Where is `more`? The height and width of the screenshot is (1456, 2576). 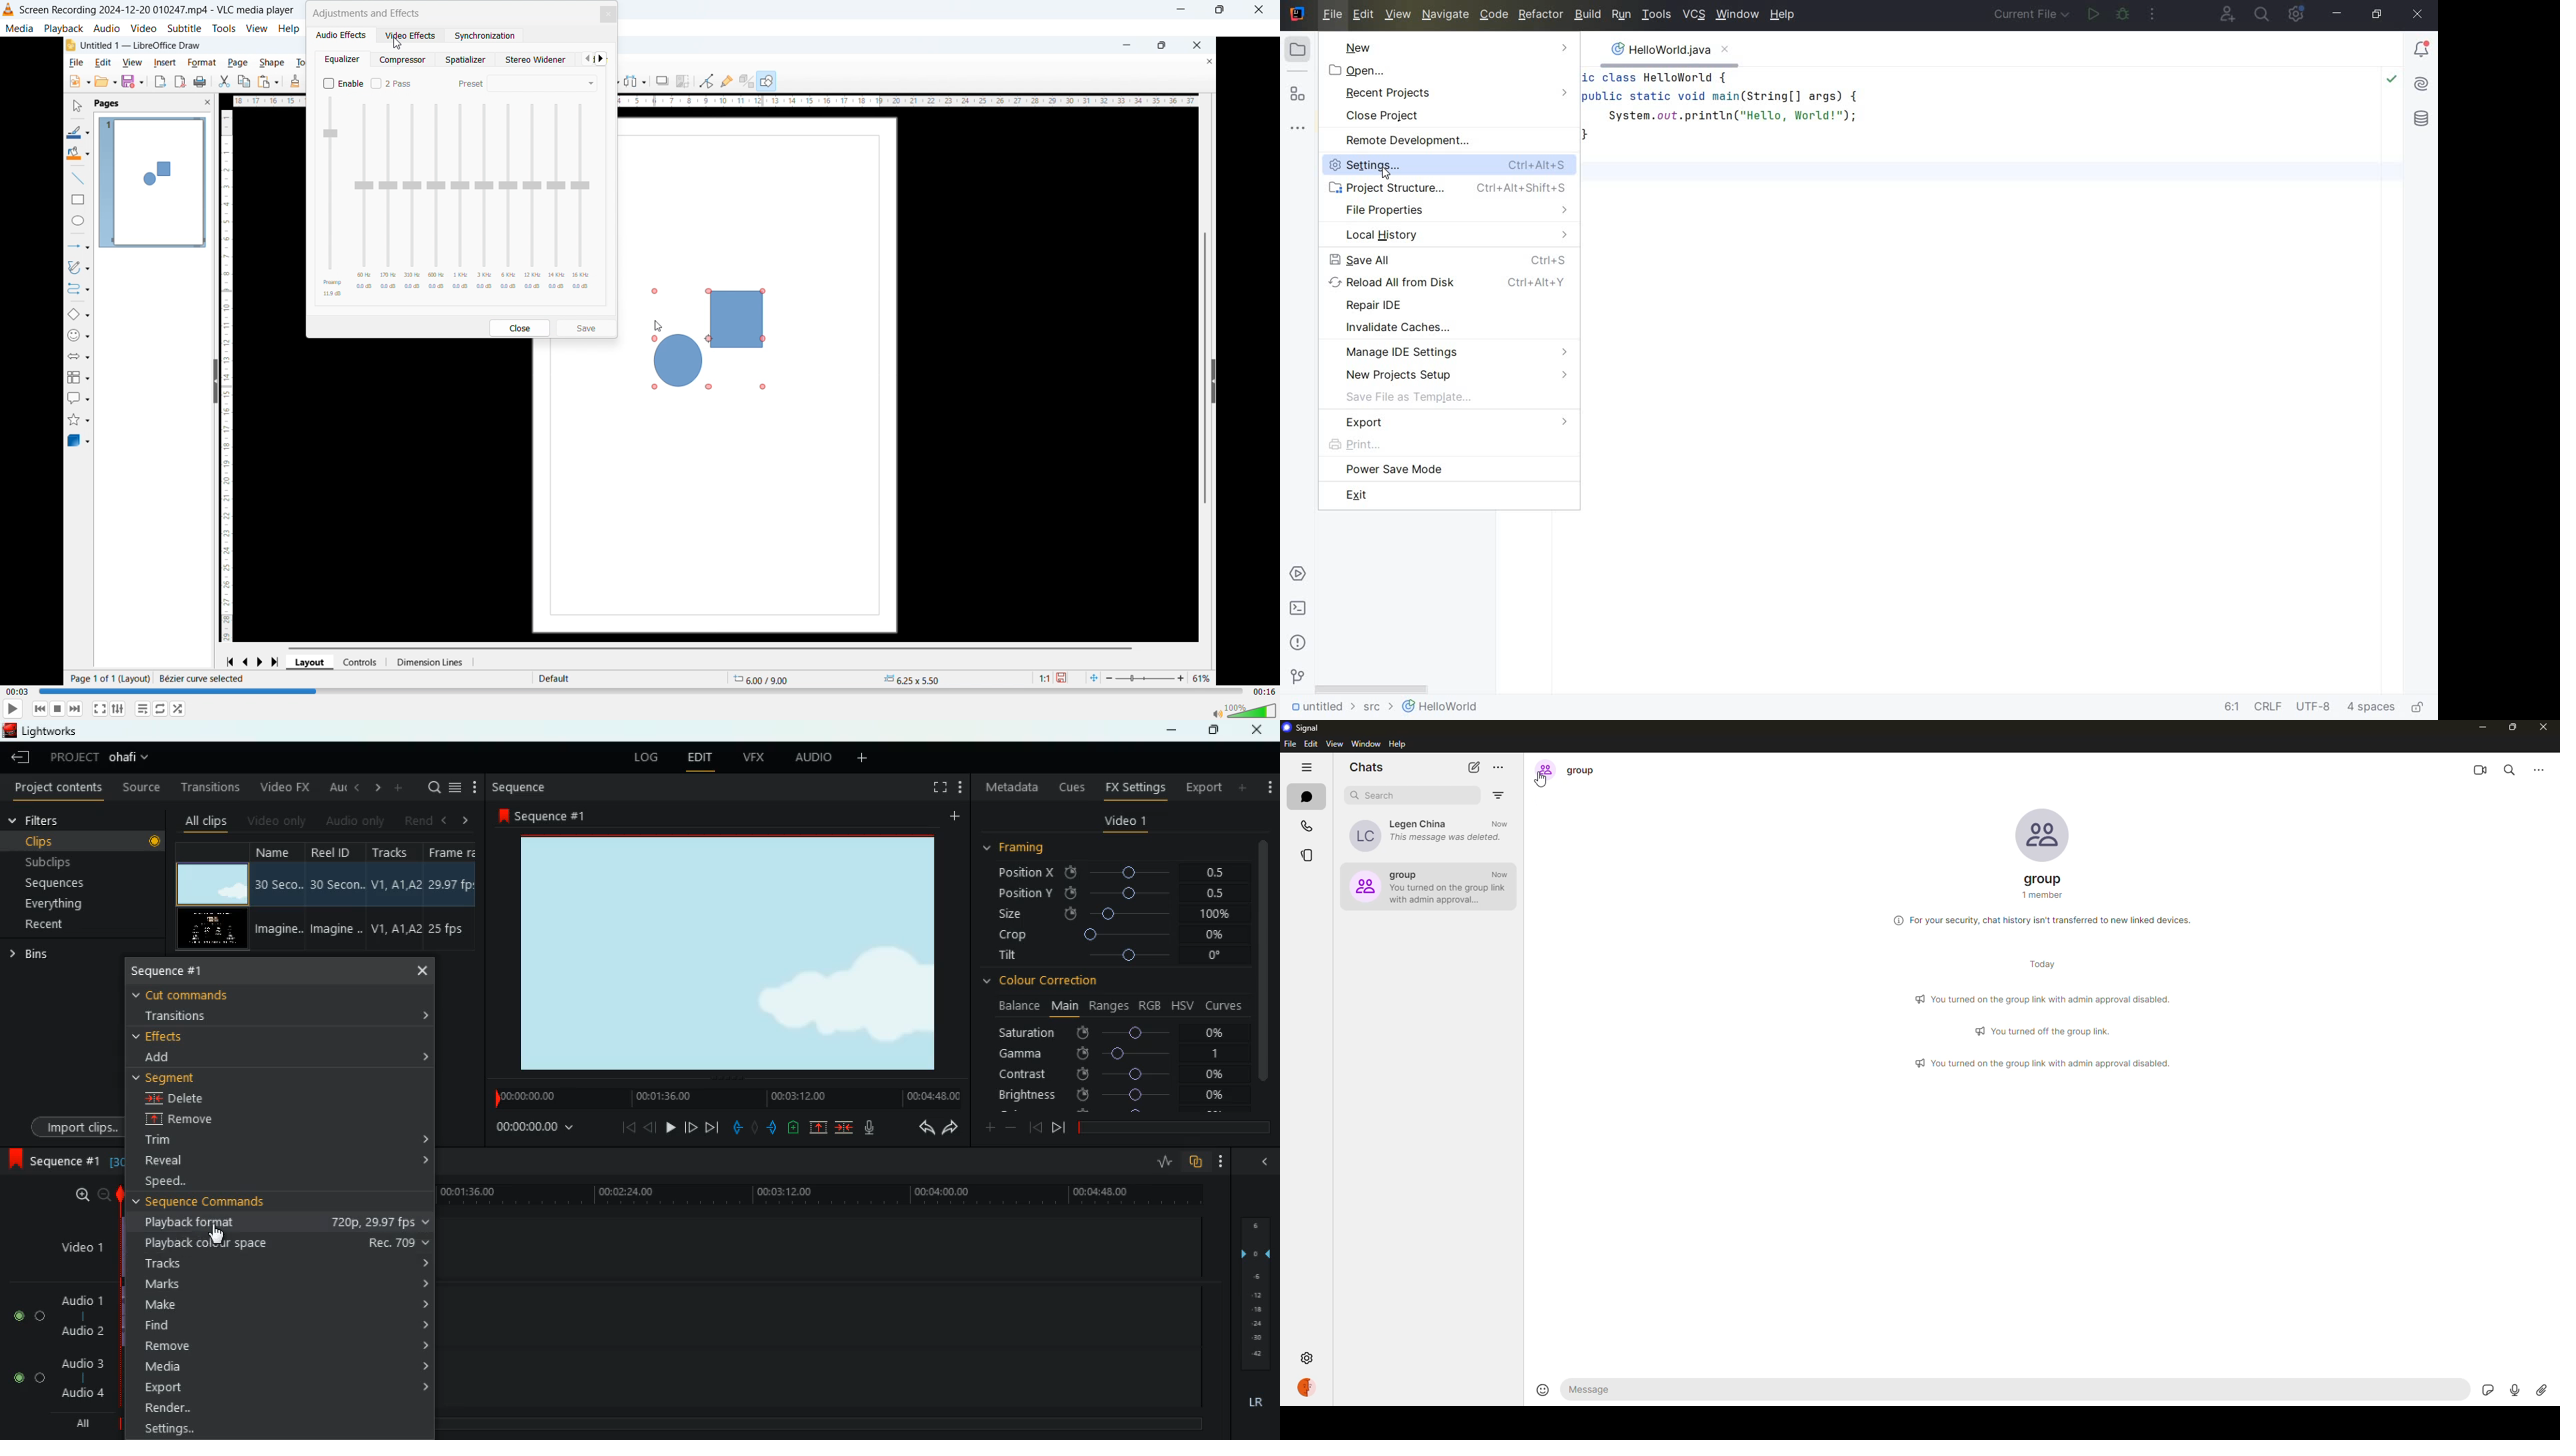 more is located at coordinates (400, 788).